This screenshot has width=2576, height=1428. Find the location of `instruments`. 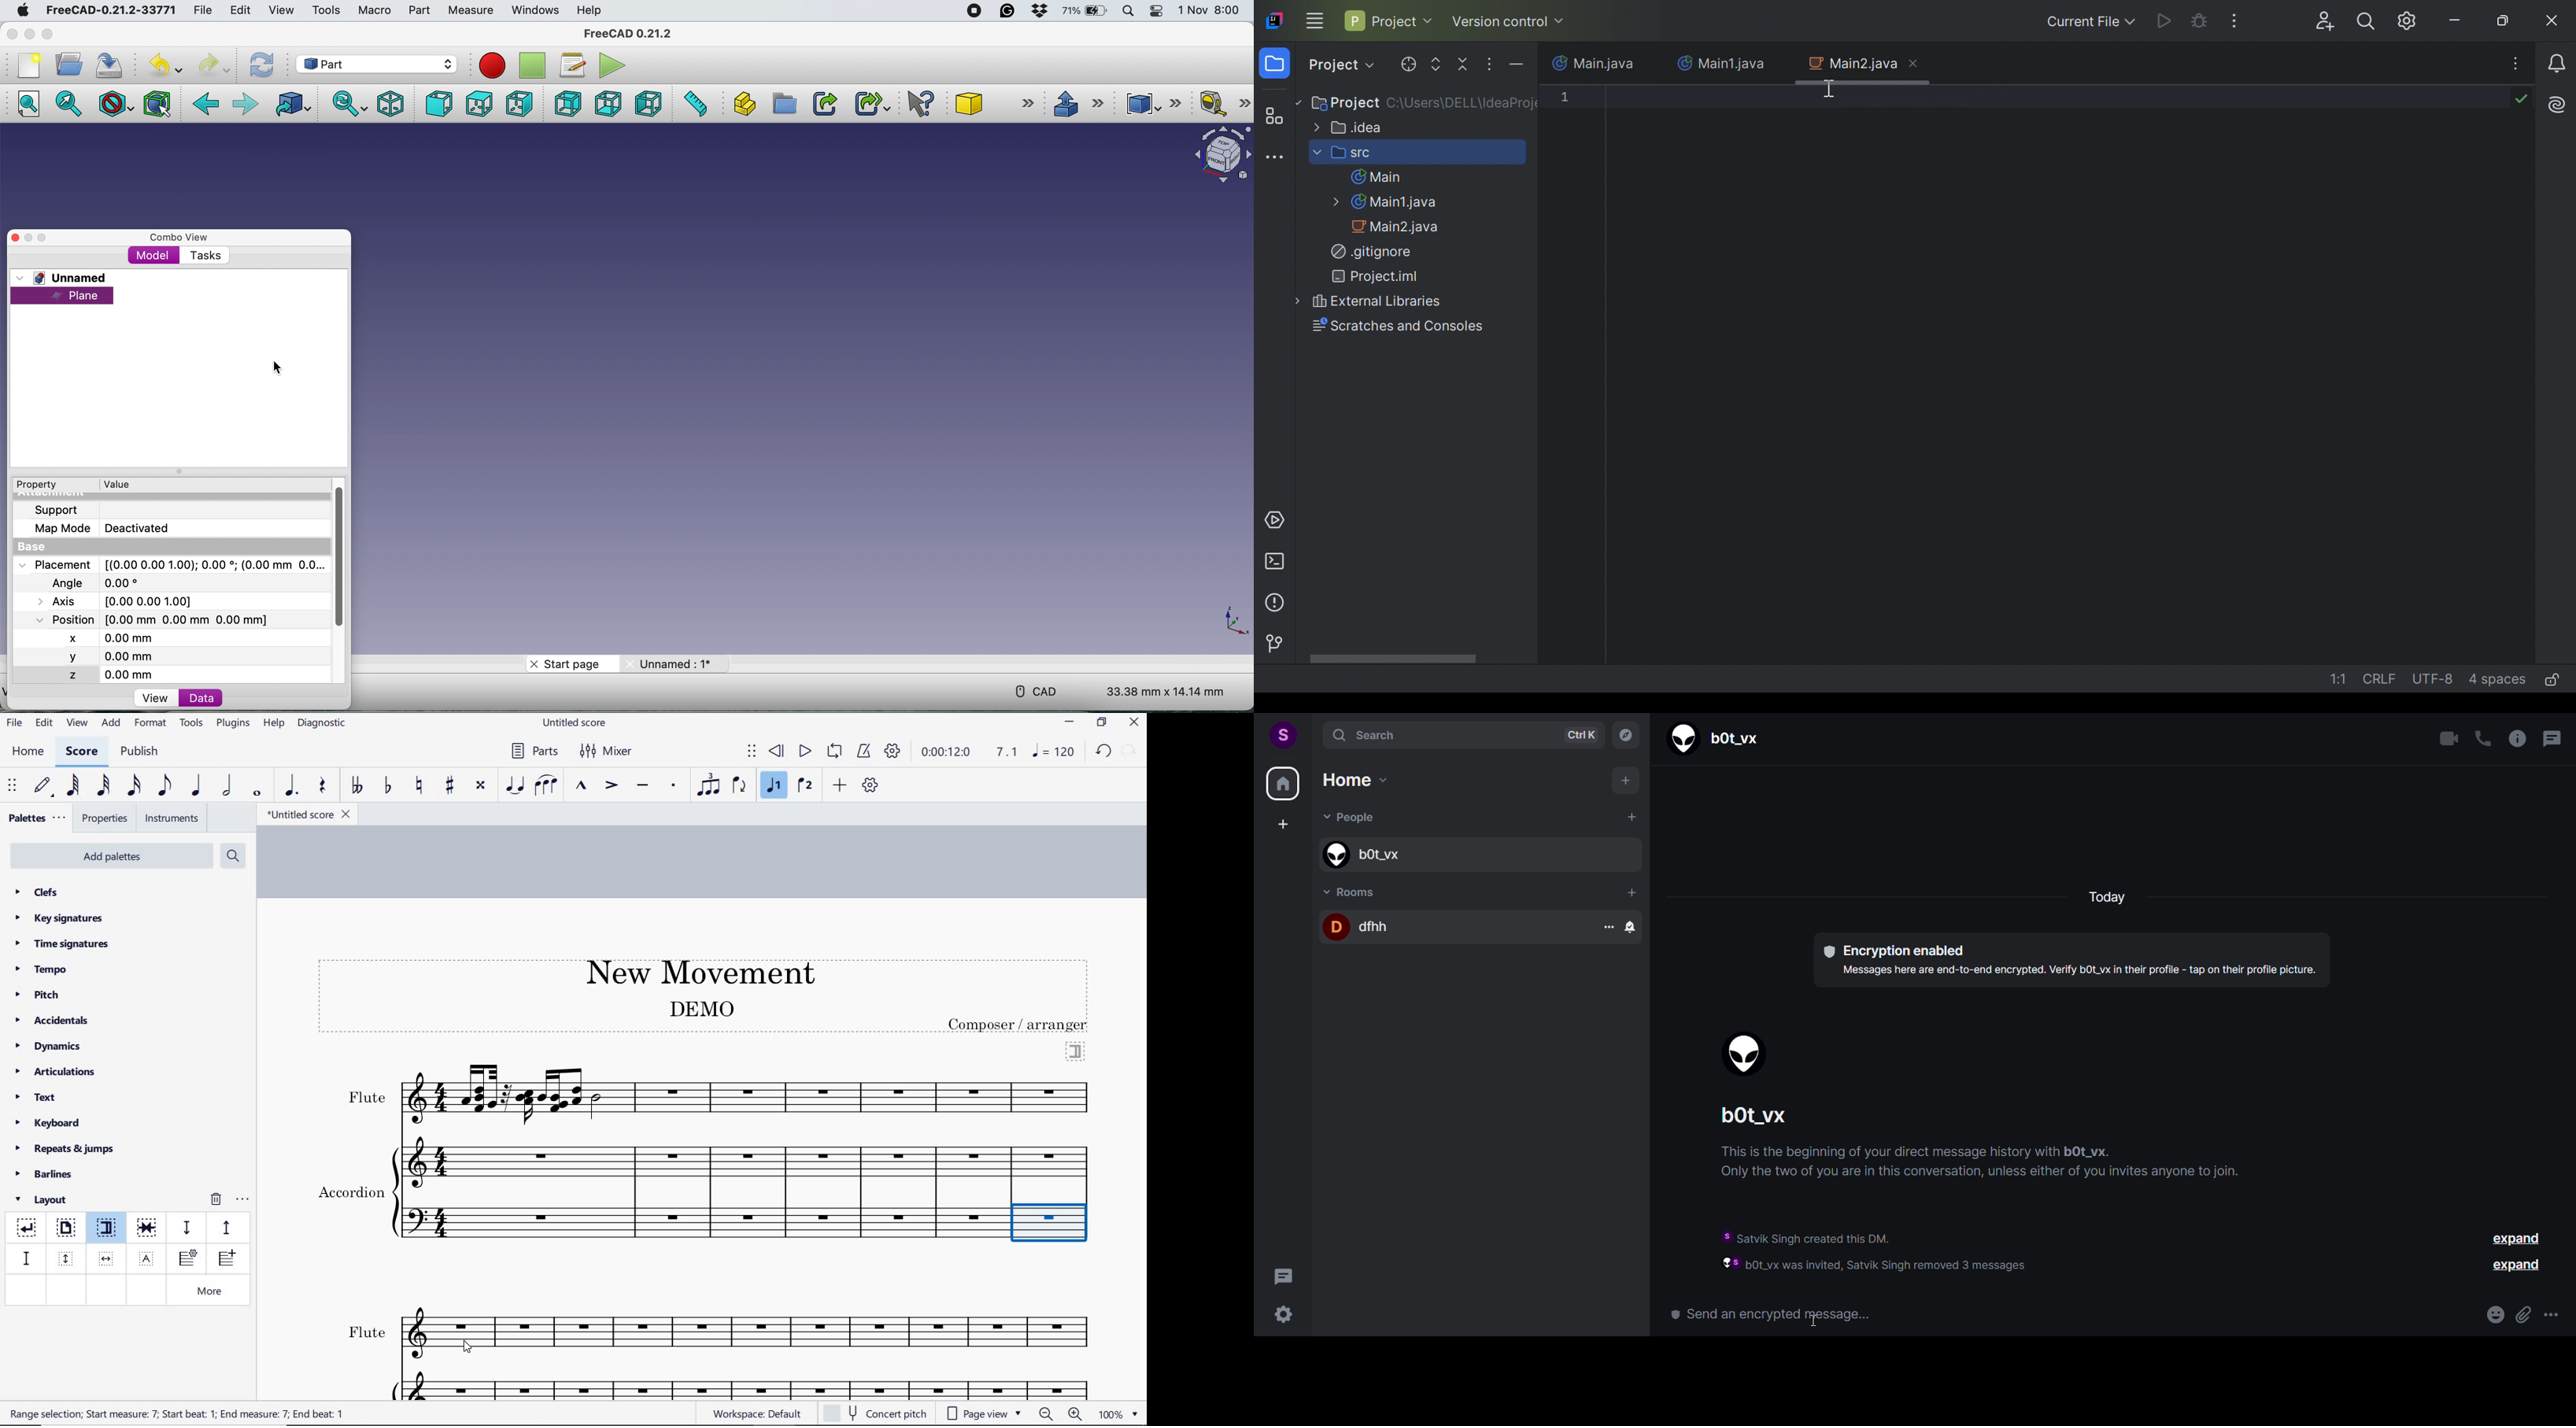

instruments is located at coordinates (169, 819).